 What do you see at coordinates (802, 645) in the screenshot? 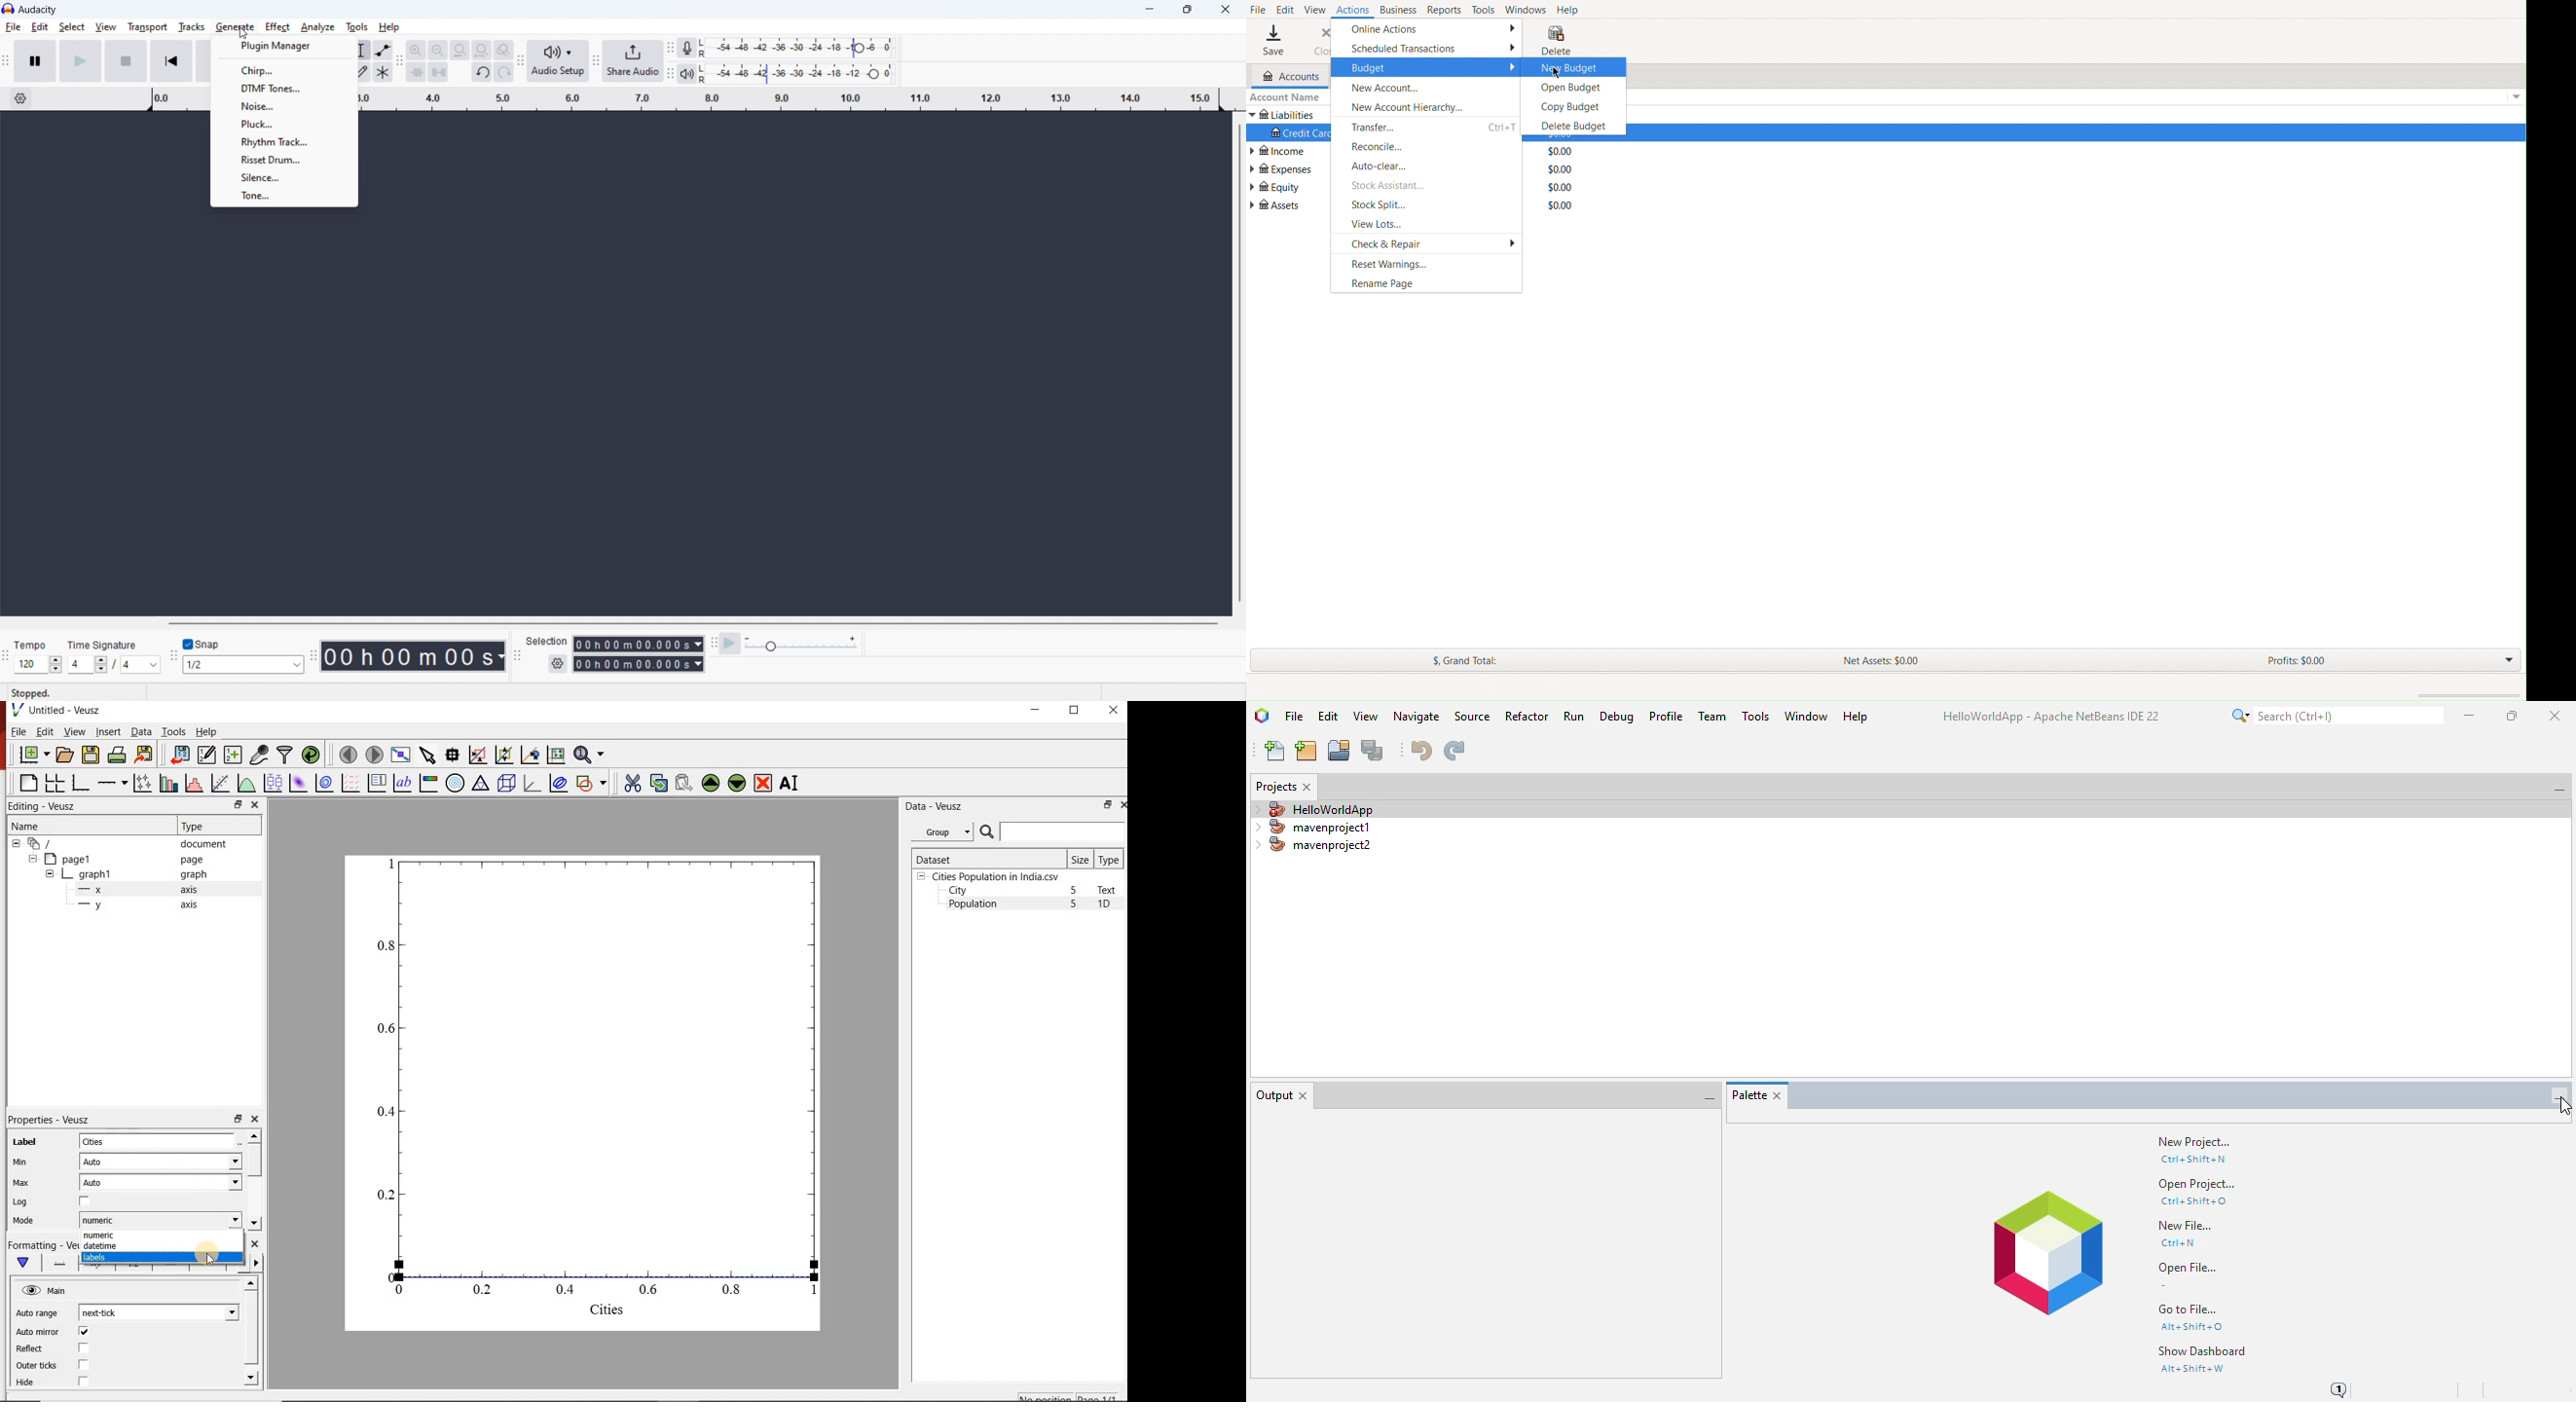
I see `playback speed` at bounding box center [802, 645].